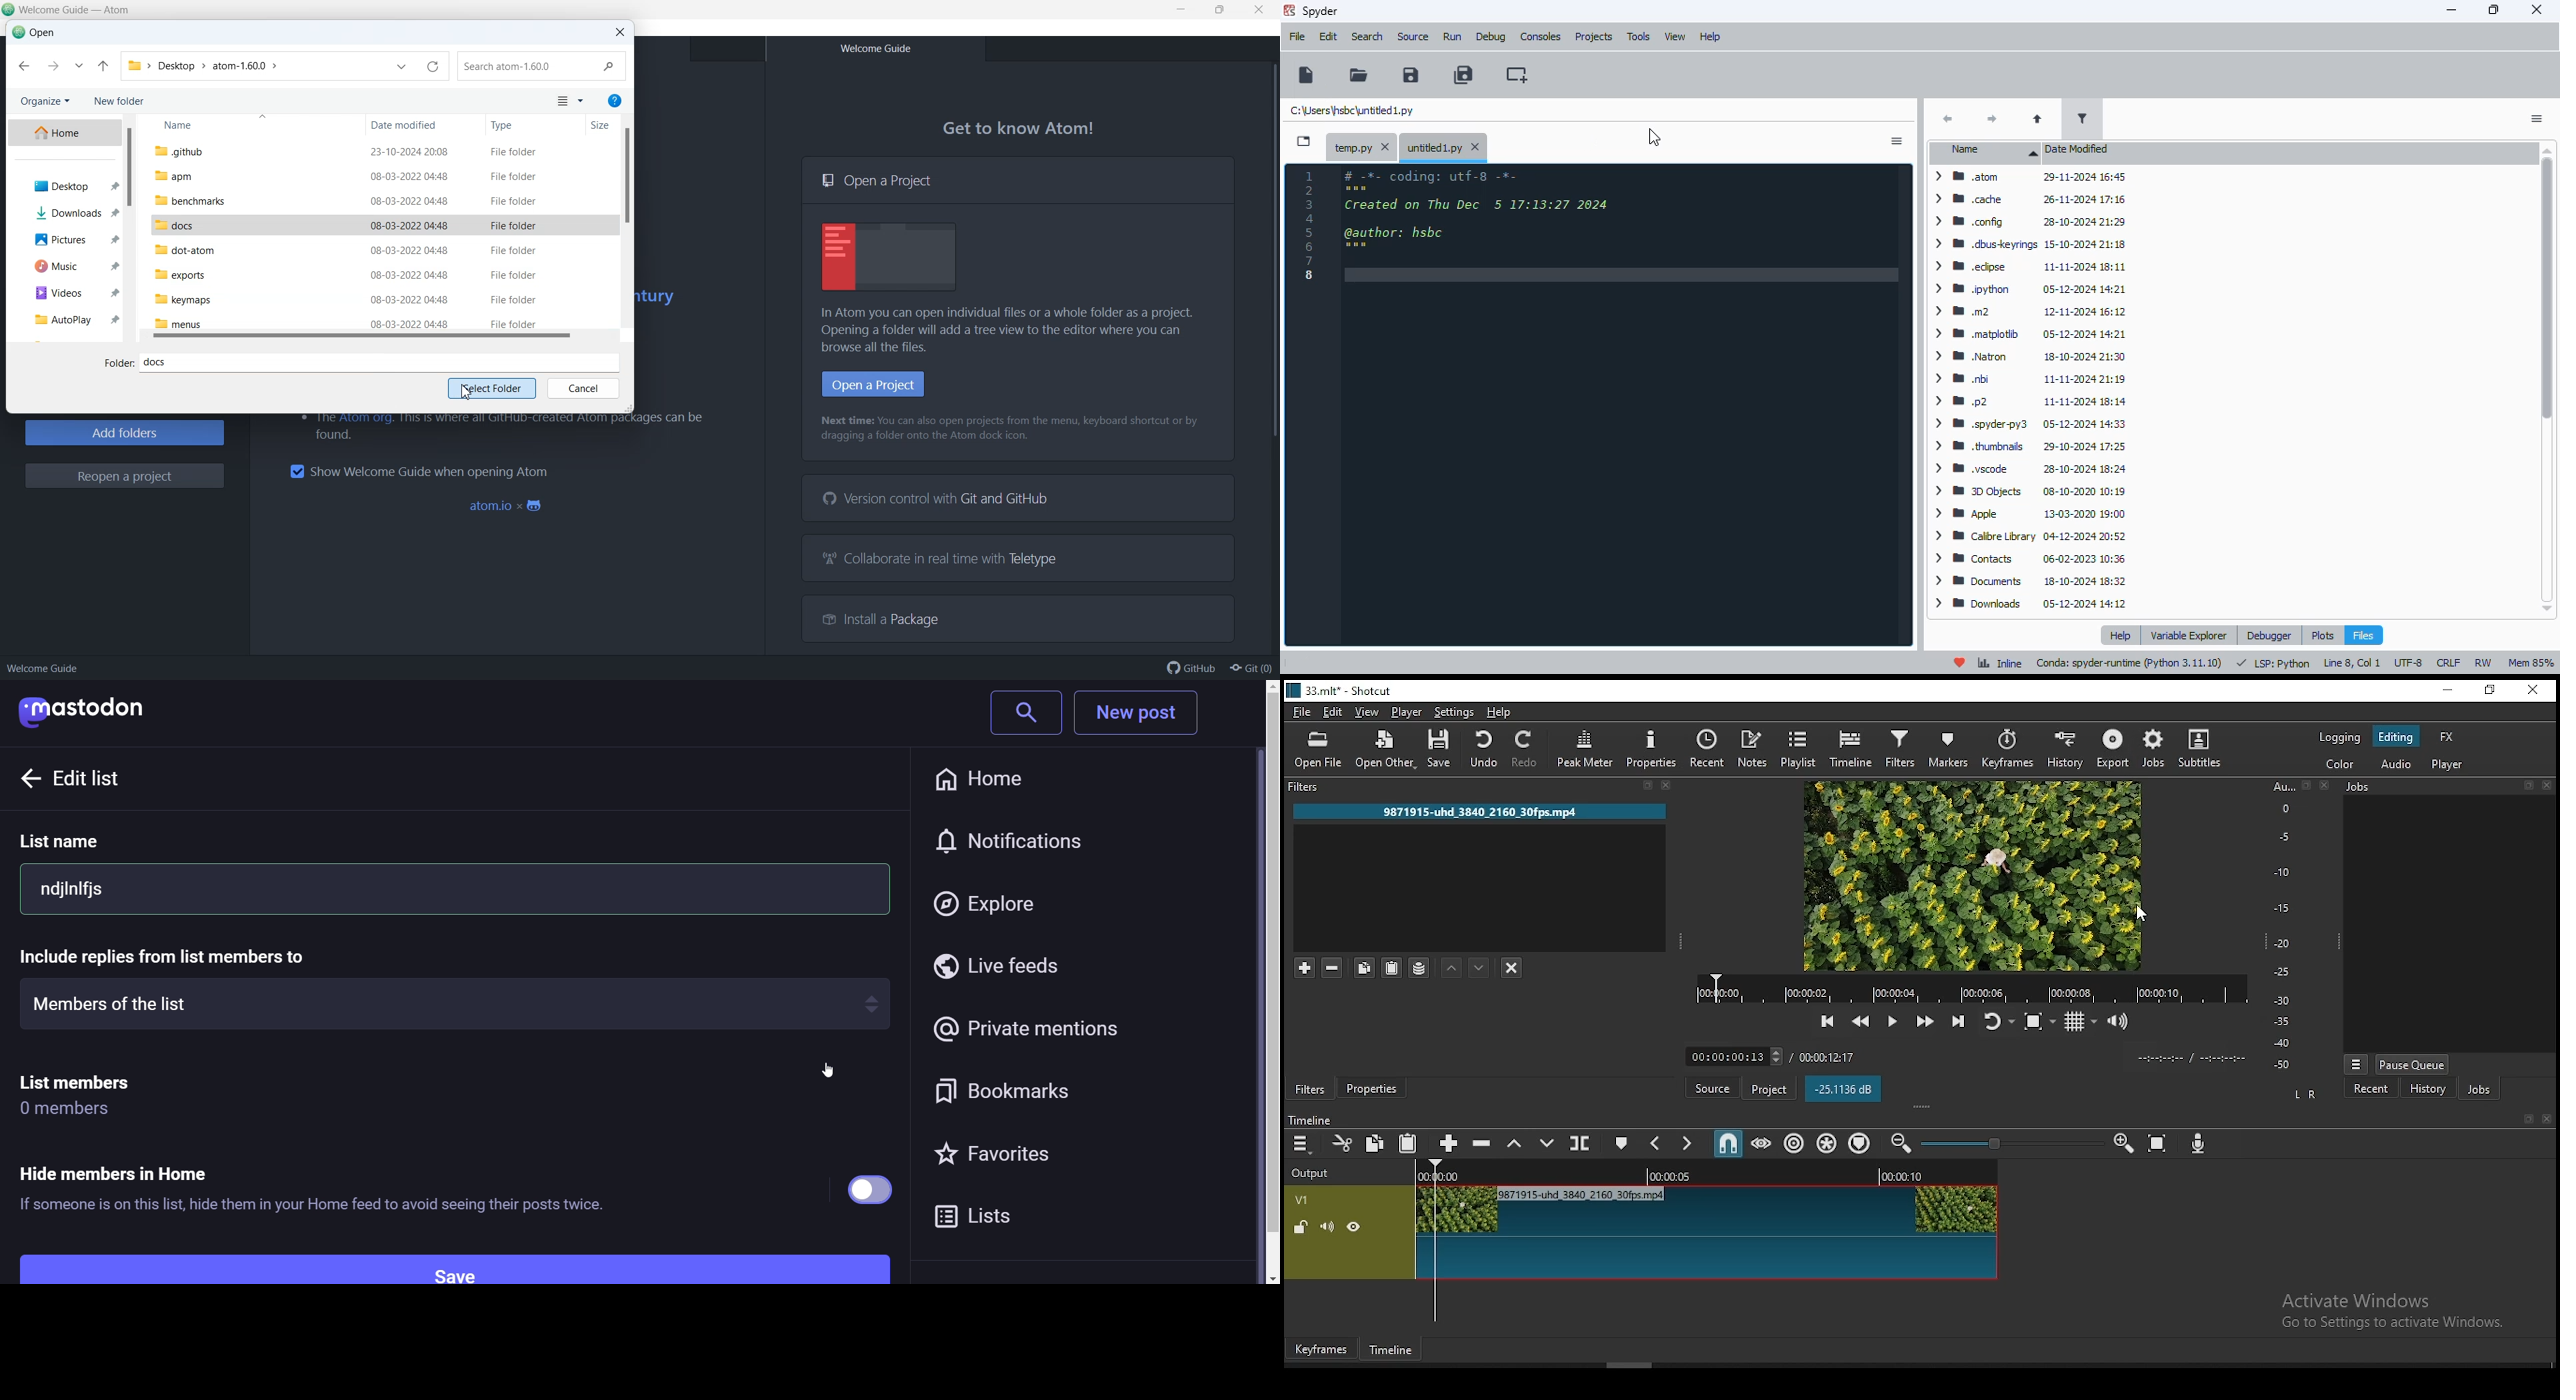 This screenshot has height=1400, width=2576. Describe the element at coordinates (1368, 37) in the screenshot. I see `search` at that location.